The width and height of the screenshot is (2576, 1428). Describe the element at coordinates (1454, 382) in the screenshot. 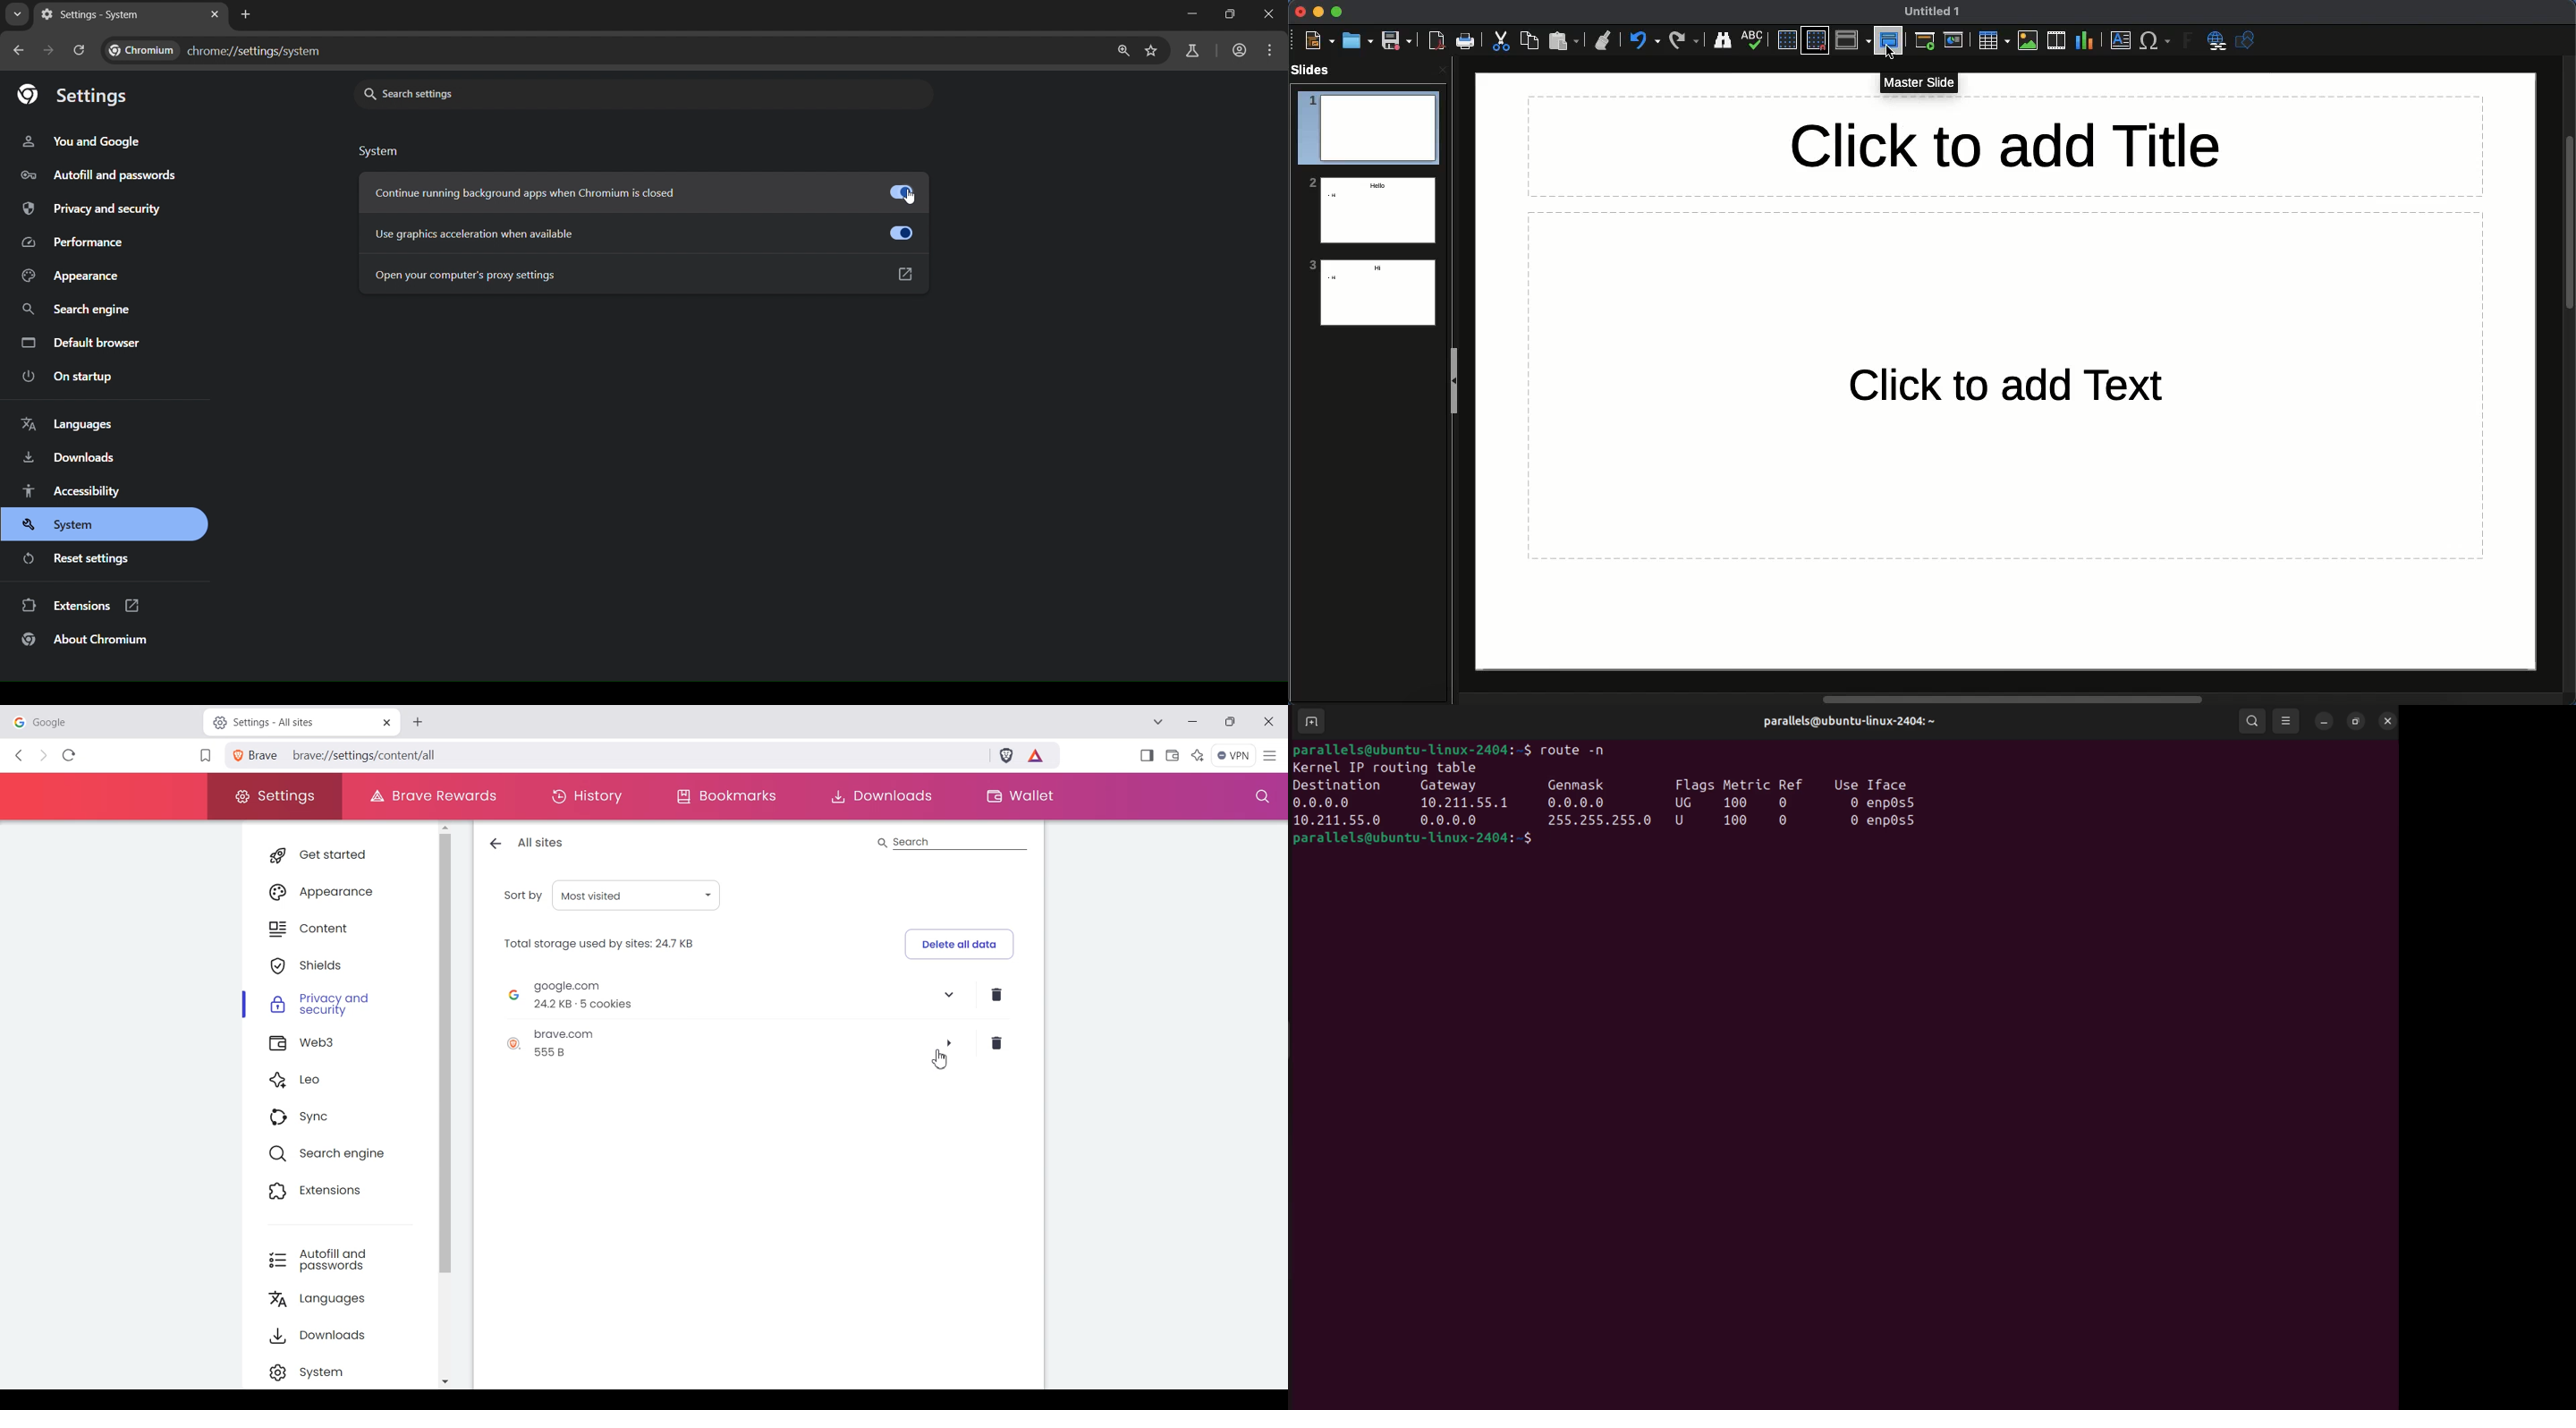

I see `Slide panel` at that location.